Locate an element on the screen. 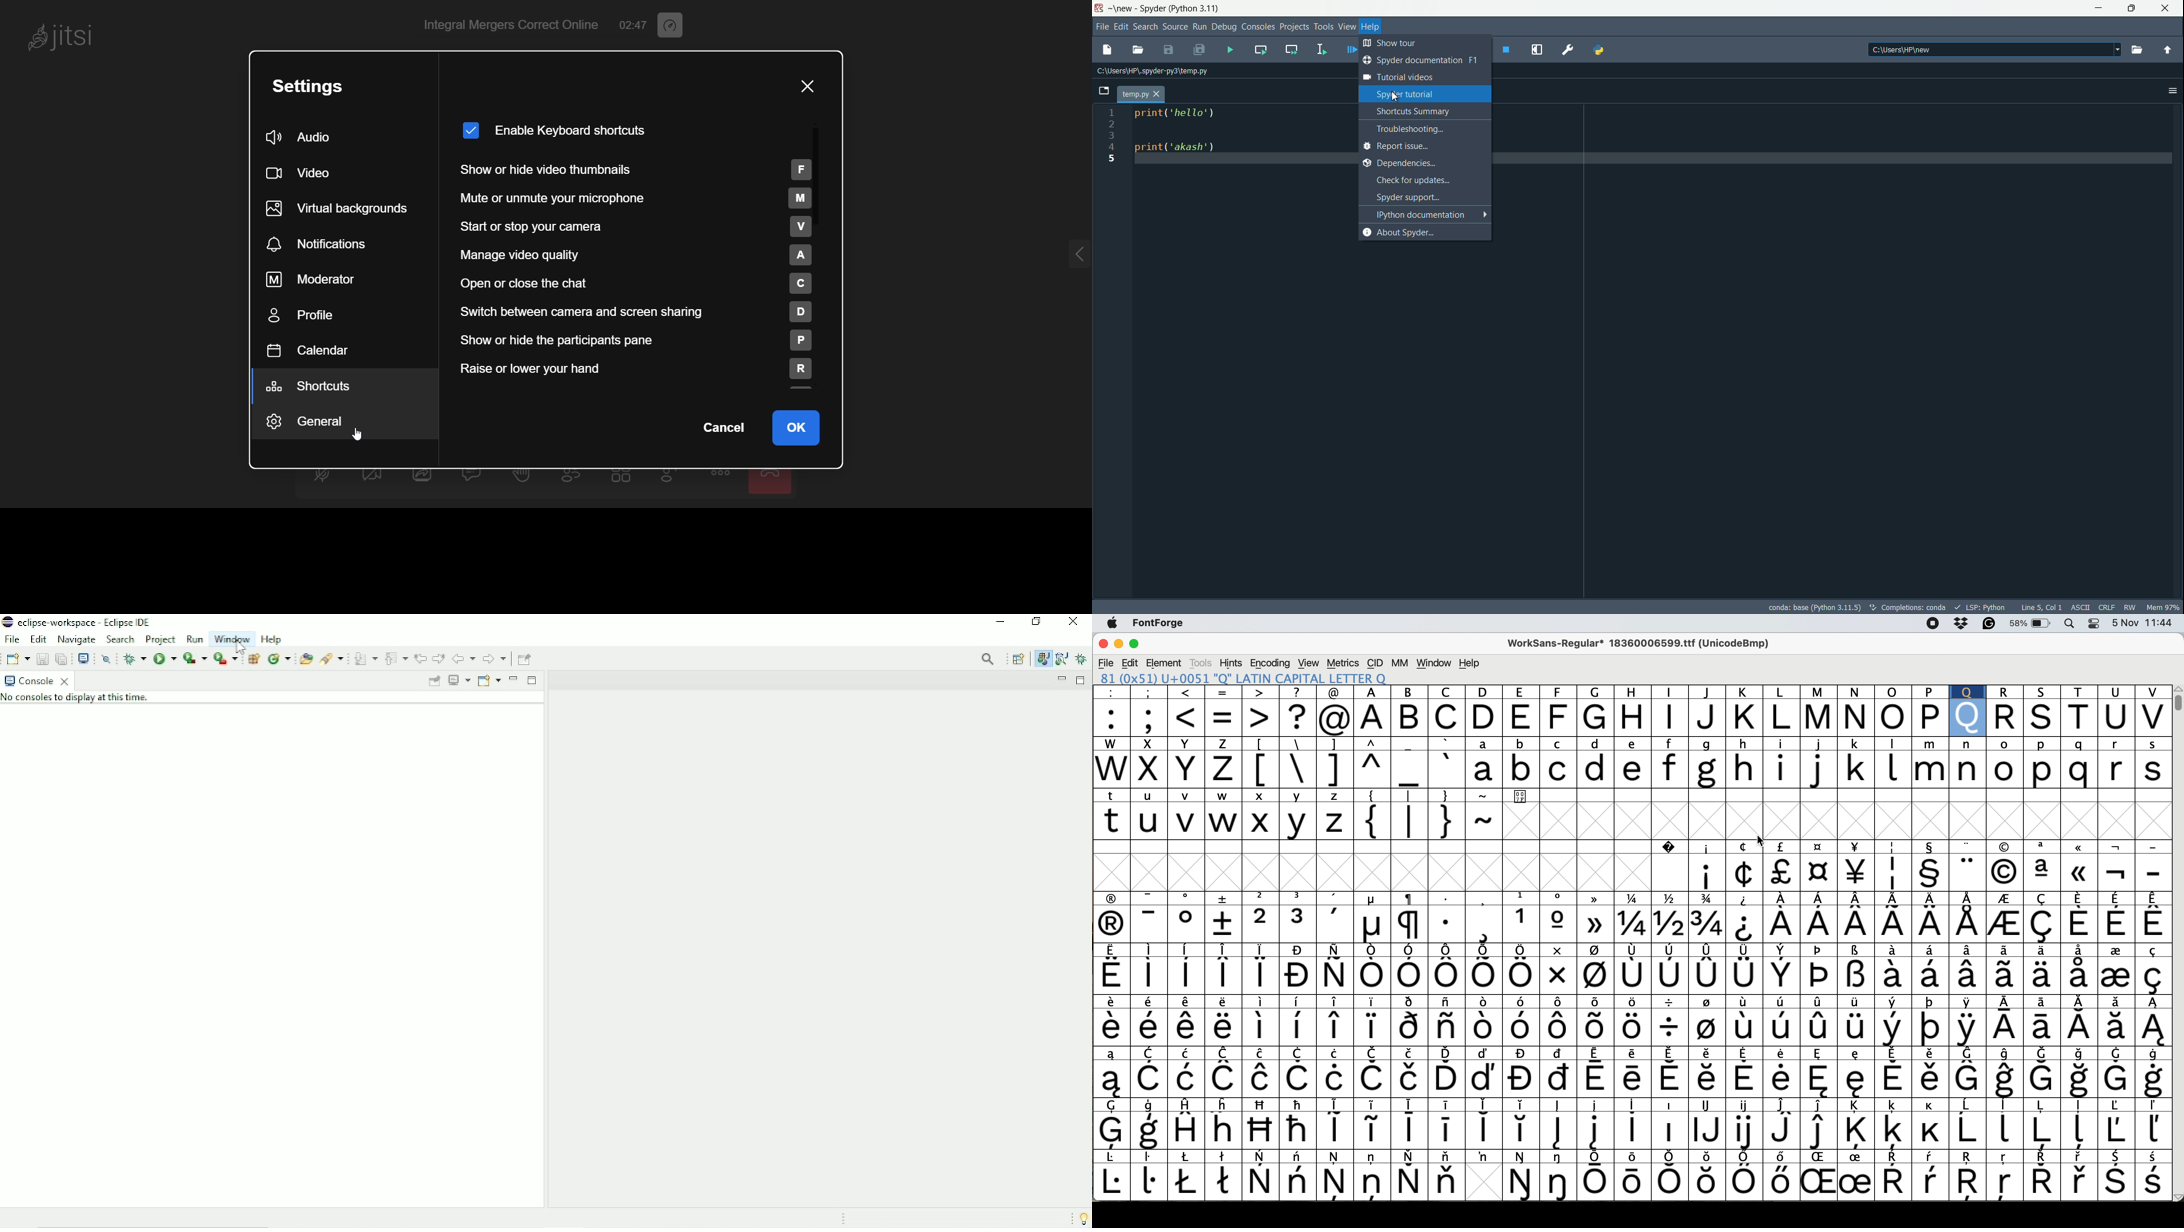 The image size is (2184, 1232). special characters is located at coordinates (1928, 873).